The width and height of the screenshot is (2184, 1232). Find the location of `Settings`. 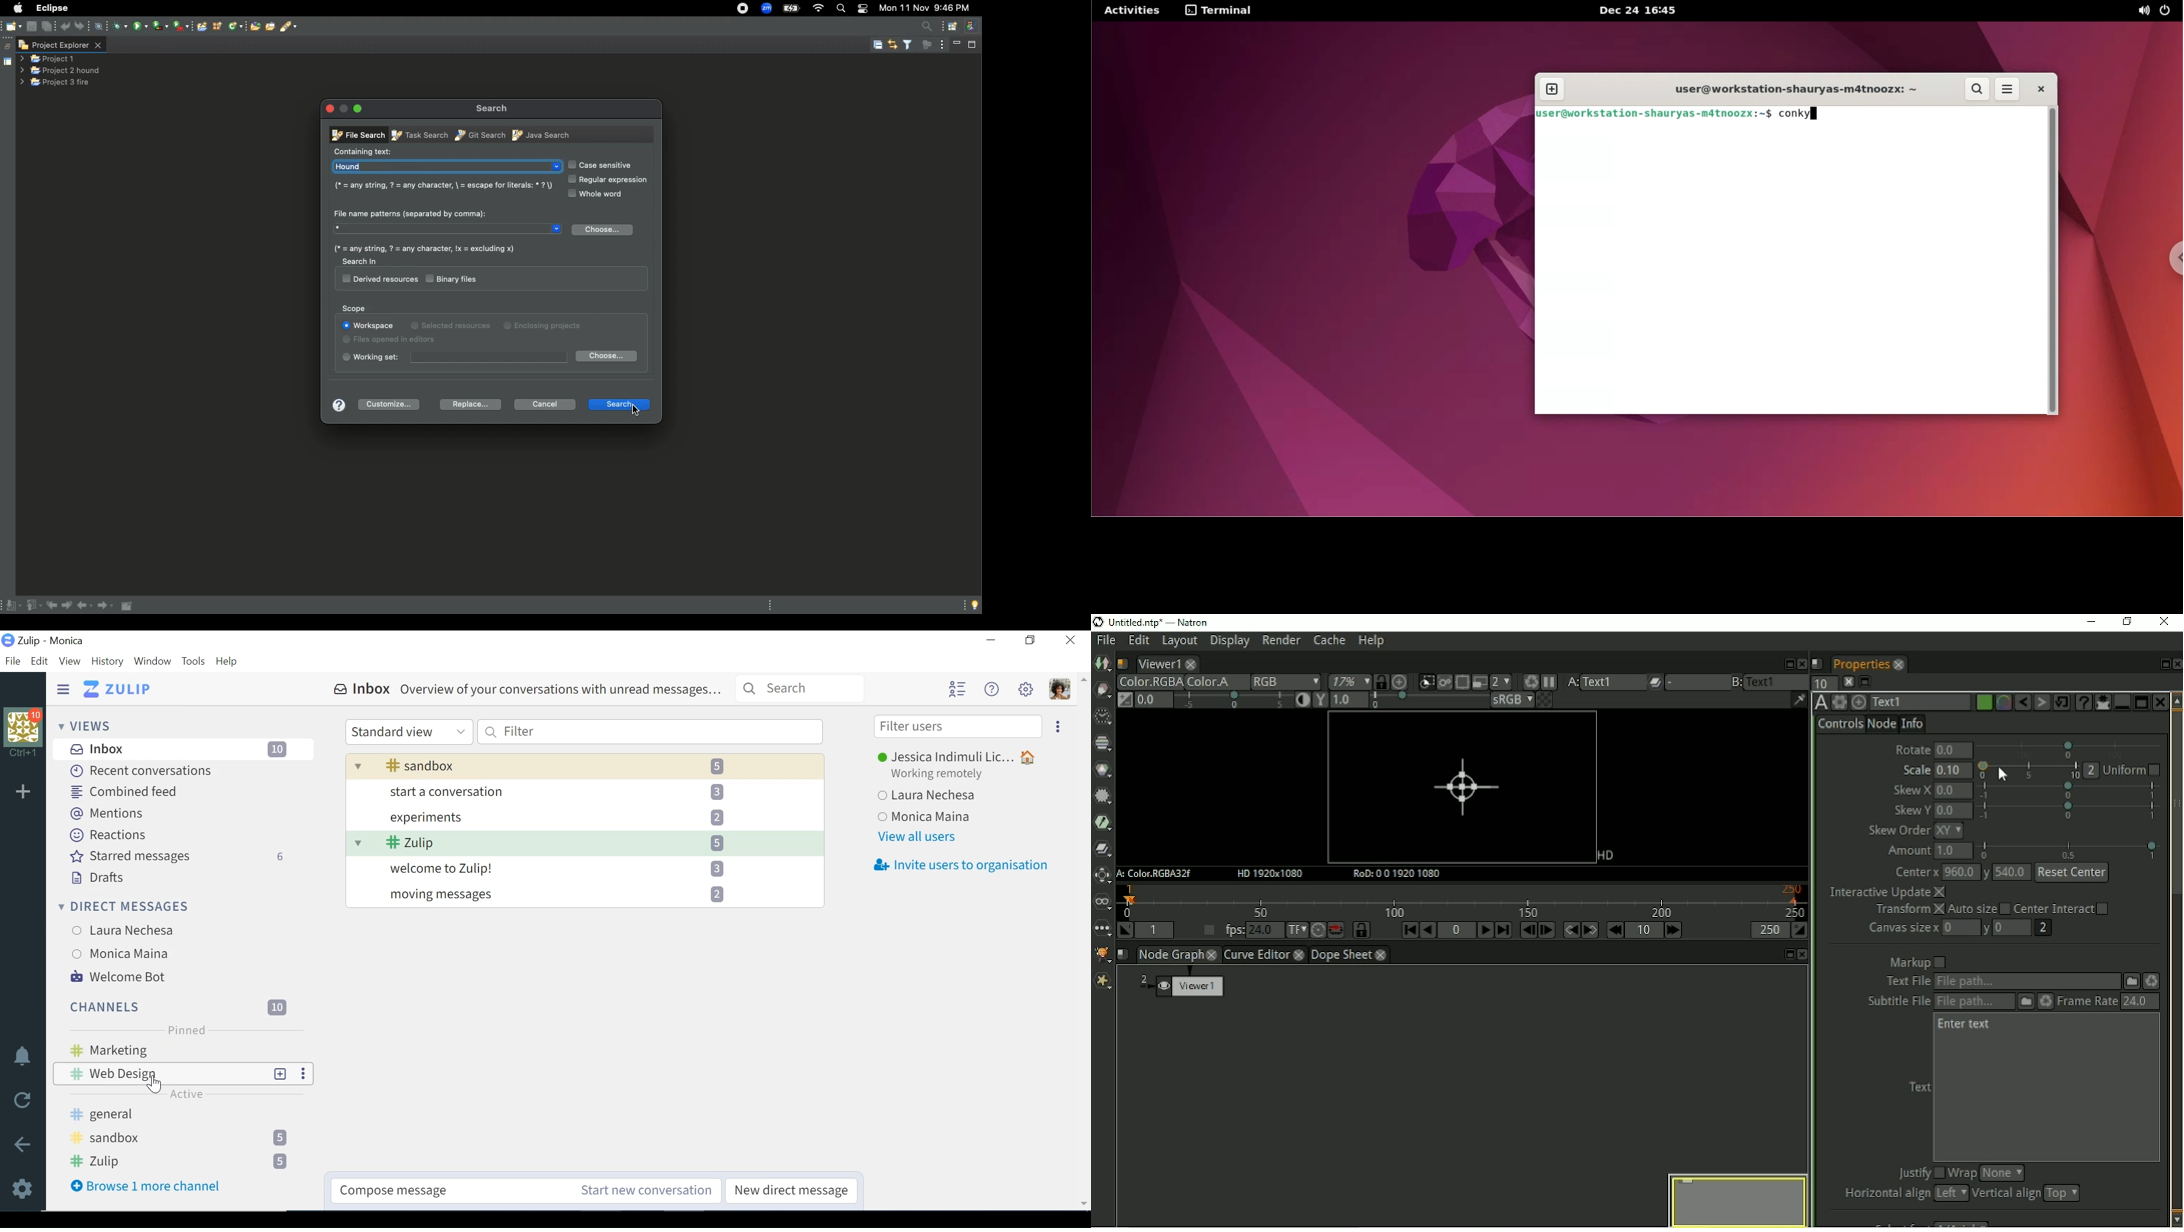

Settings is located at coordinates (24, 1187).